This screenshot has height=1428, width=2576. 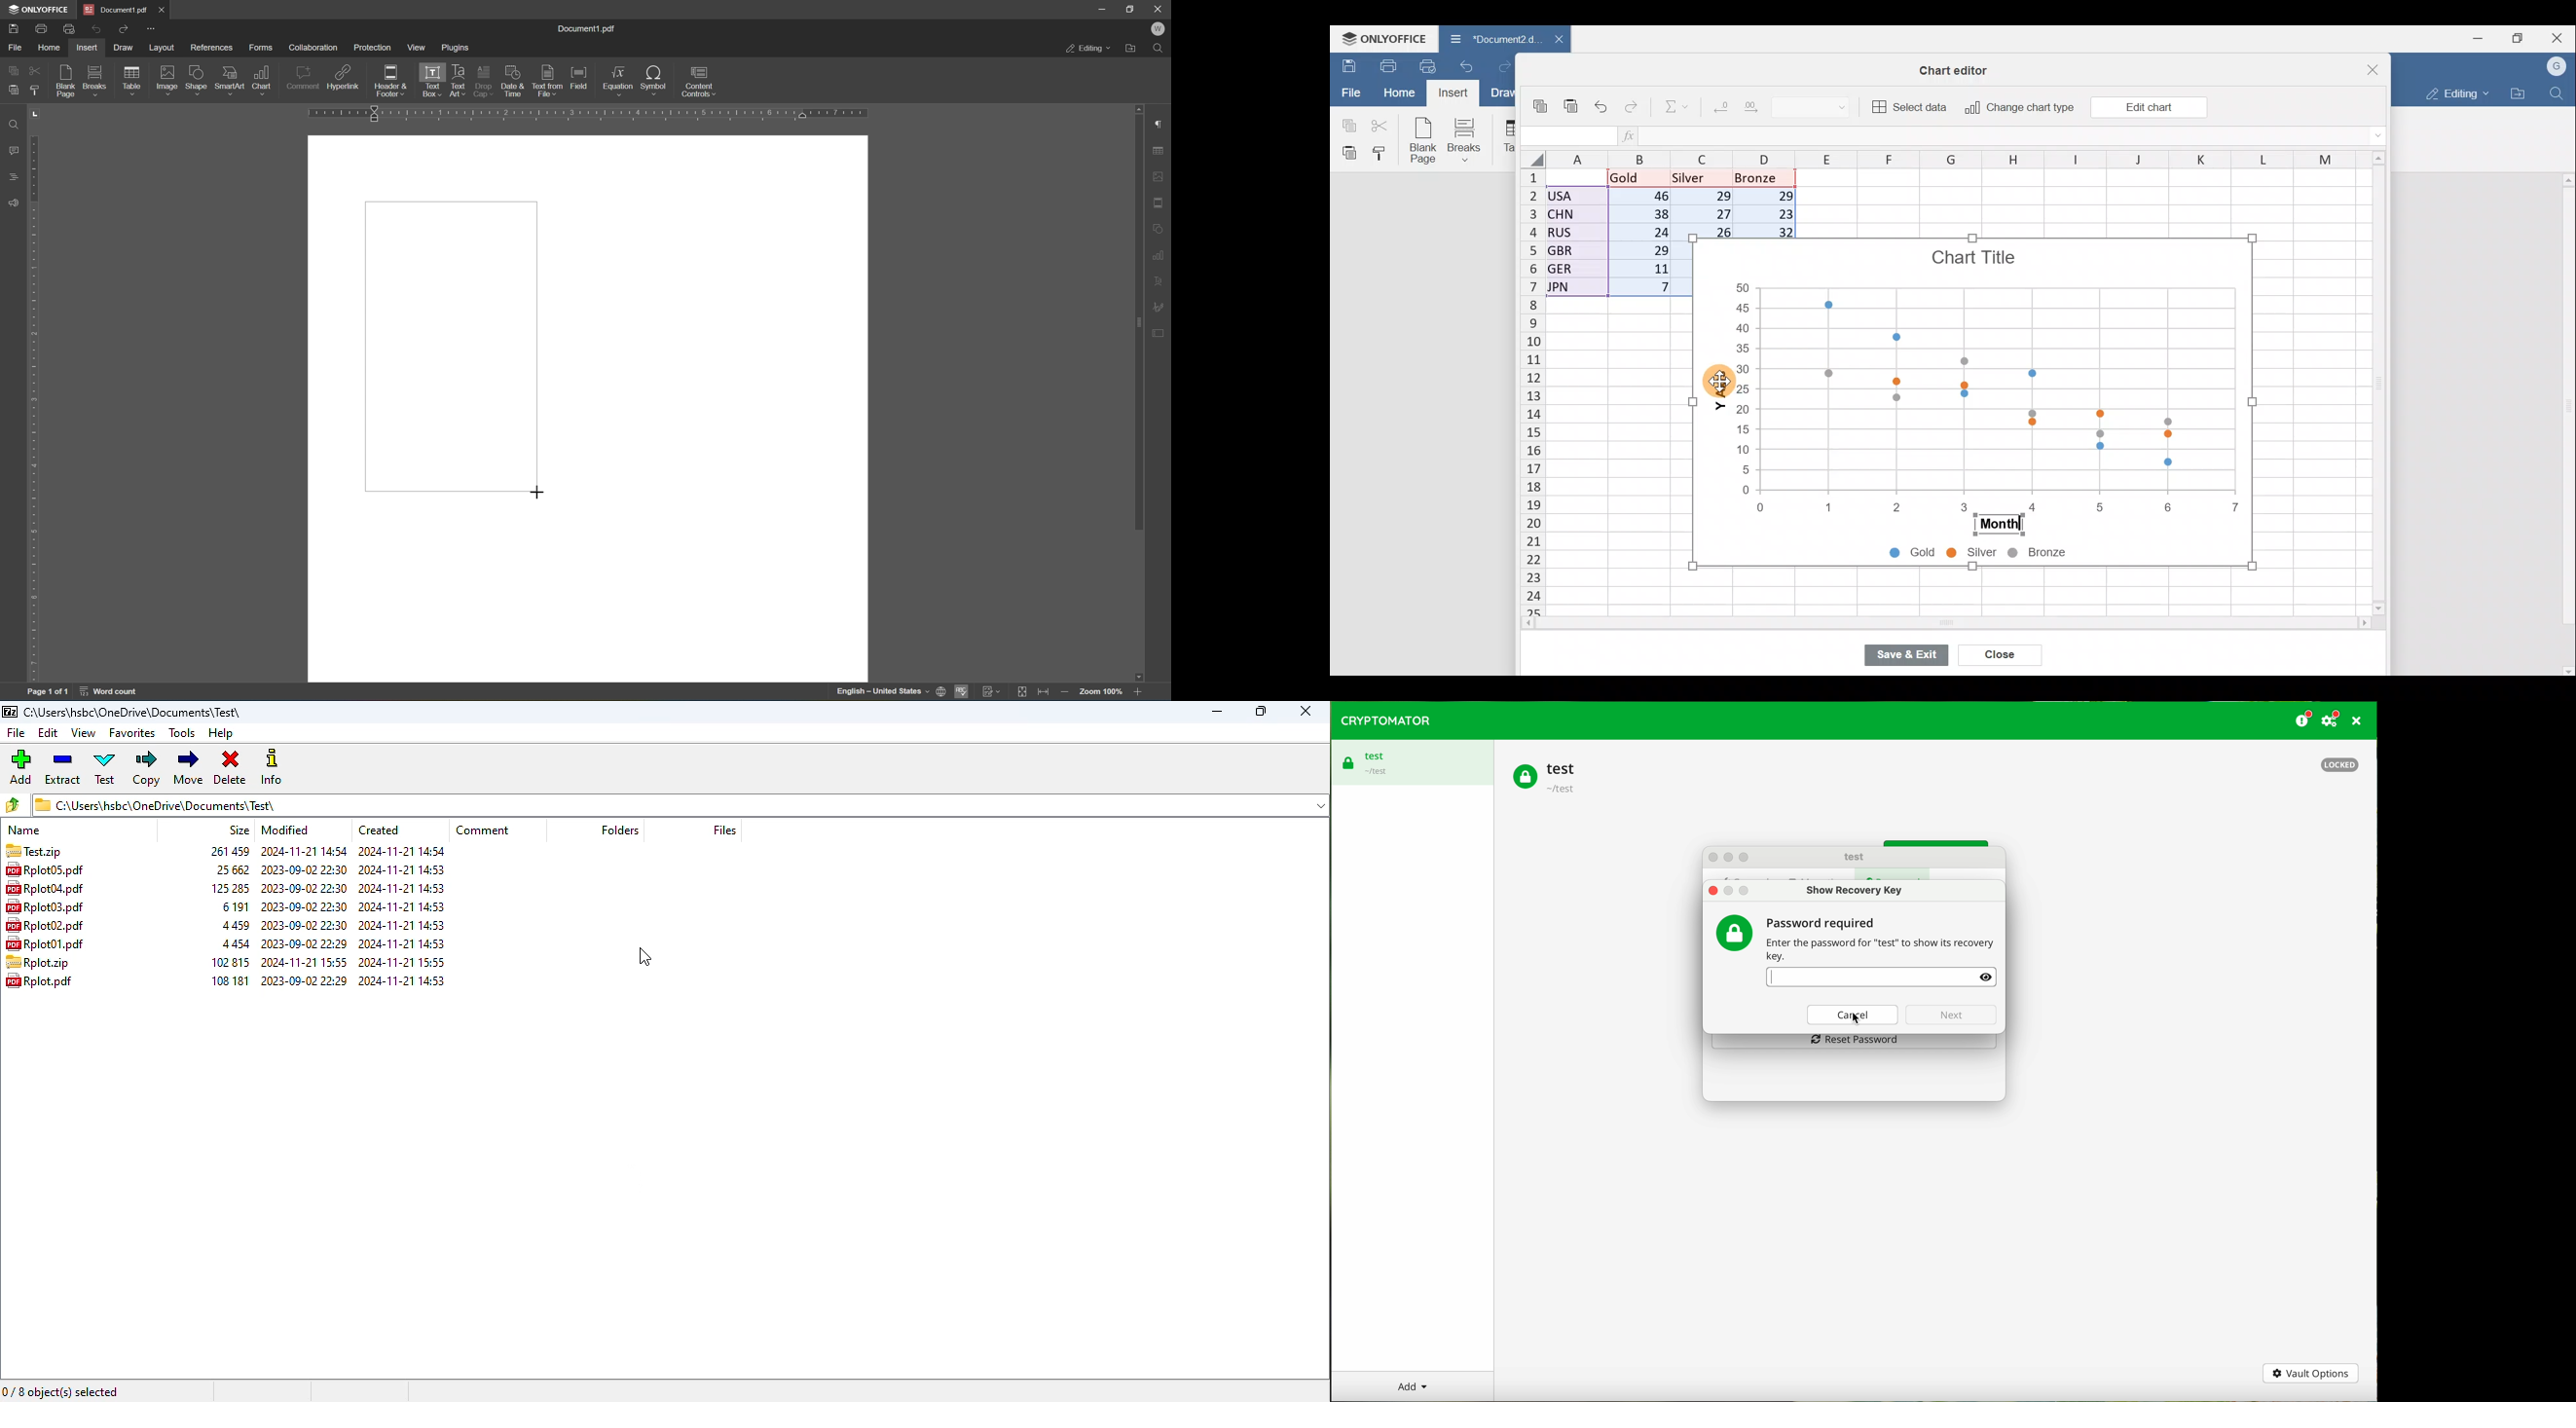 I want to click on Chart settings, so click(x=1159, y=253).